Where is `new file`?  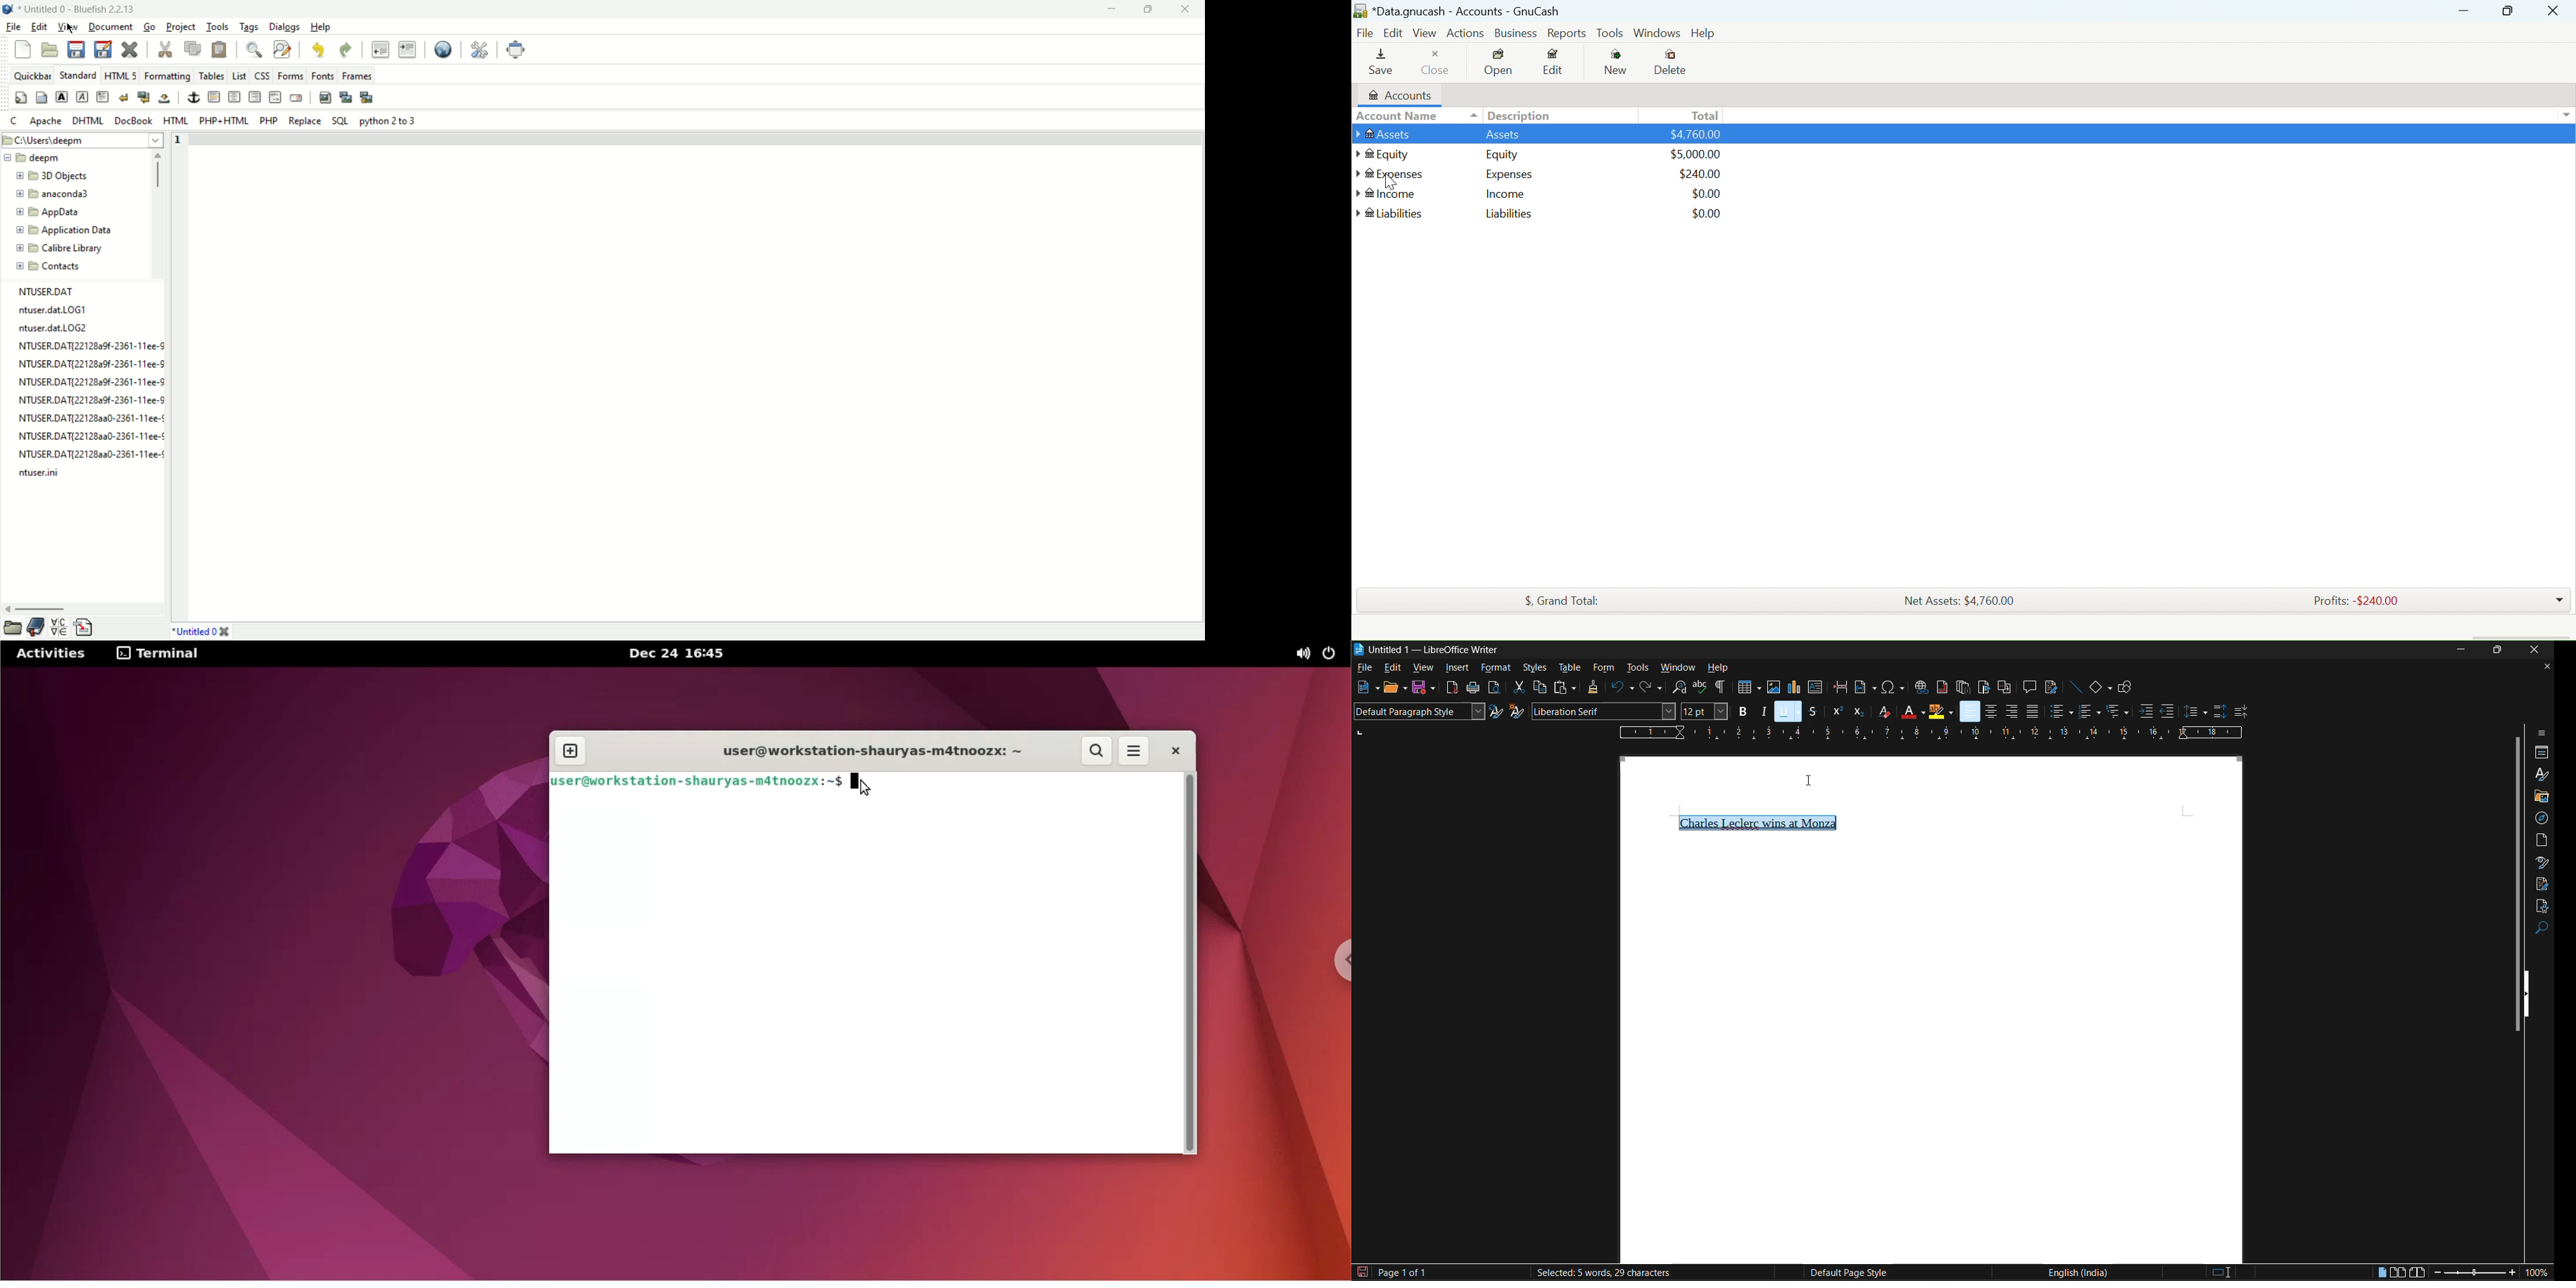 new file is located at coordinates (23, 49).